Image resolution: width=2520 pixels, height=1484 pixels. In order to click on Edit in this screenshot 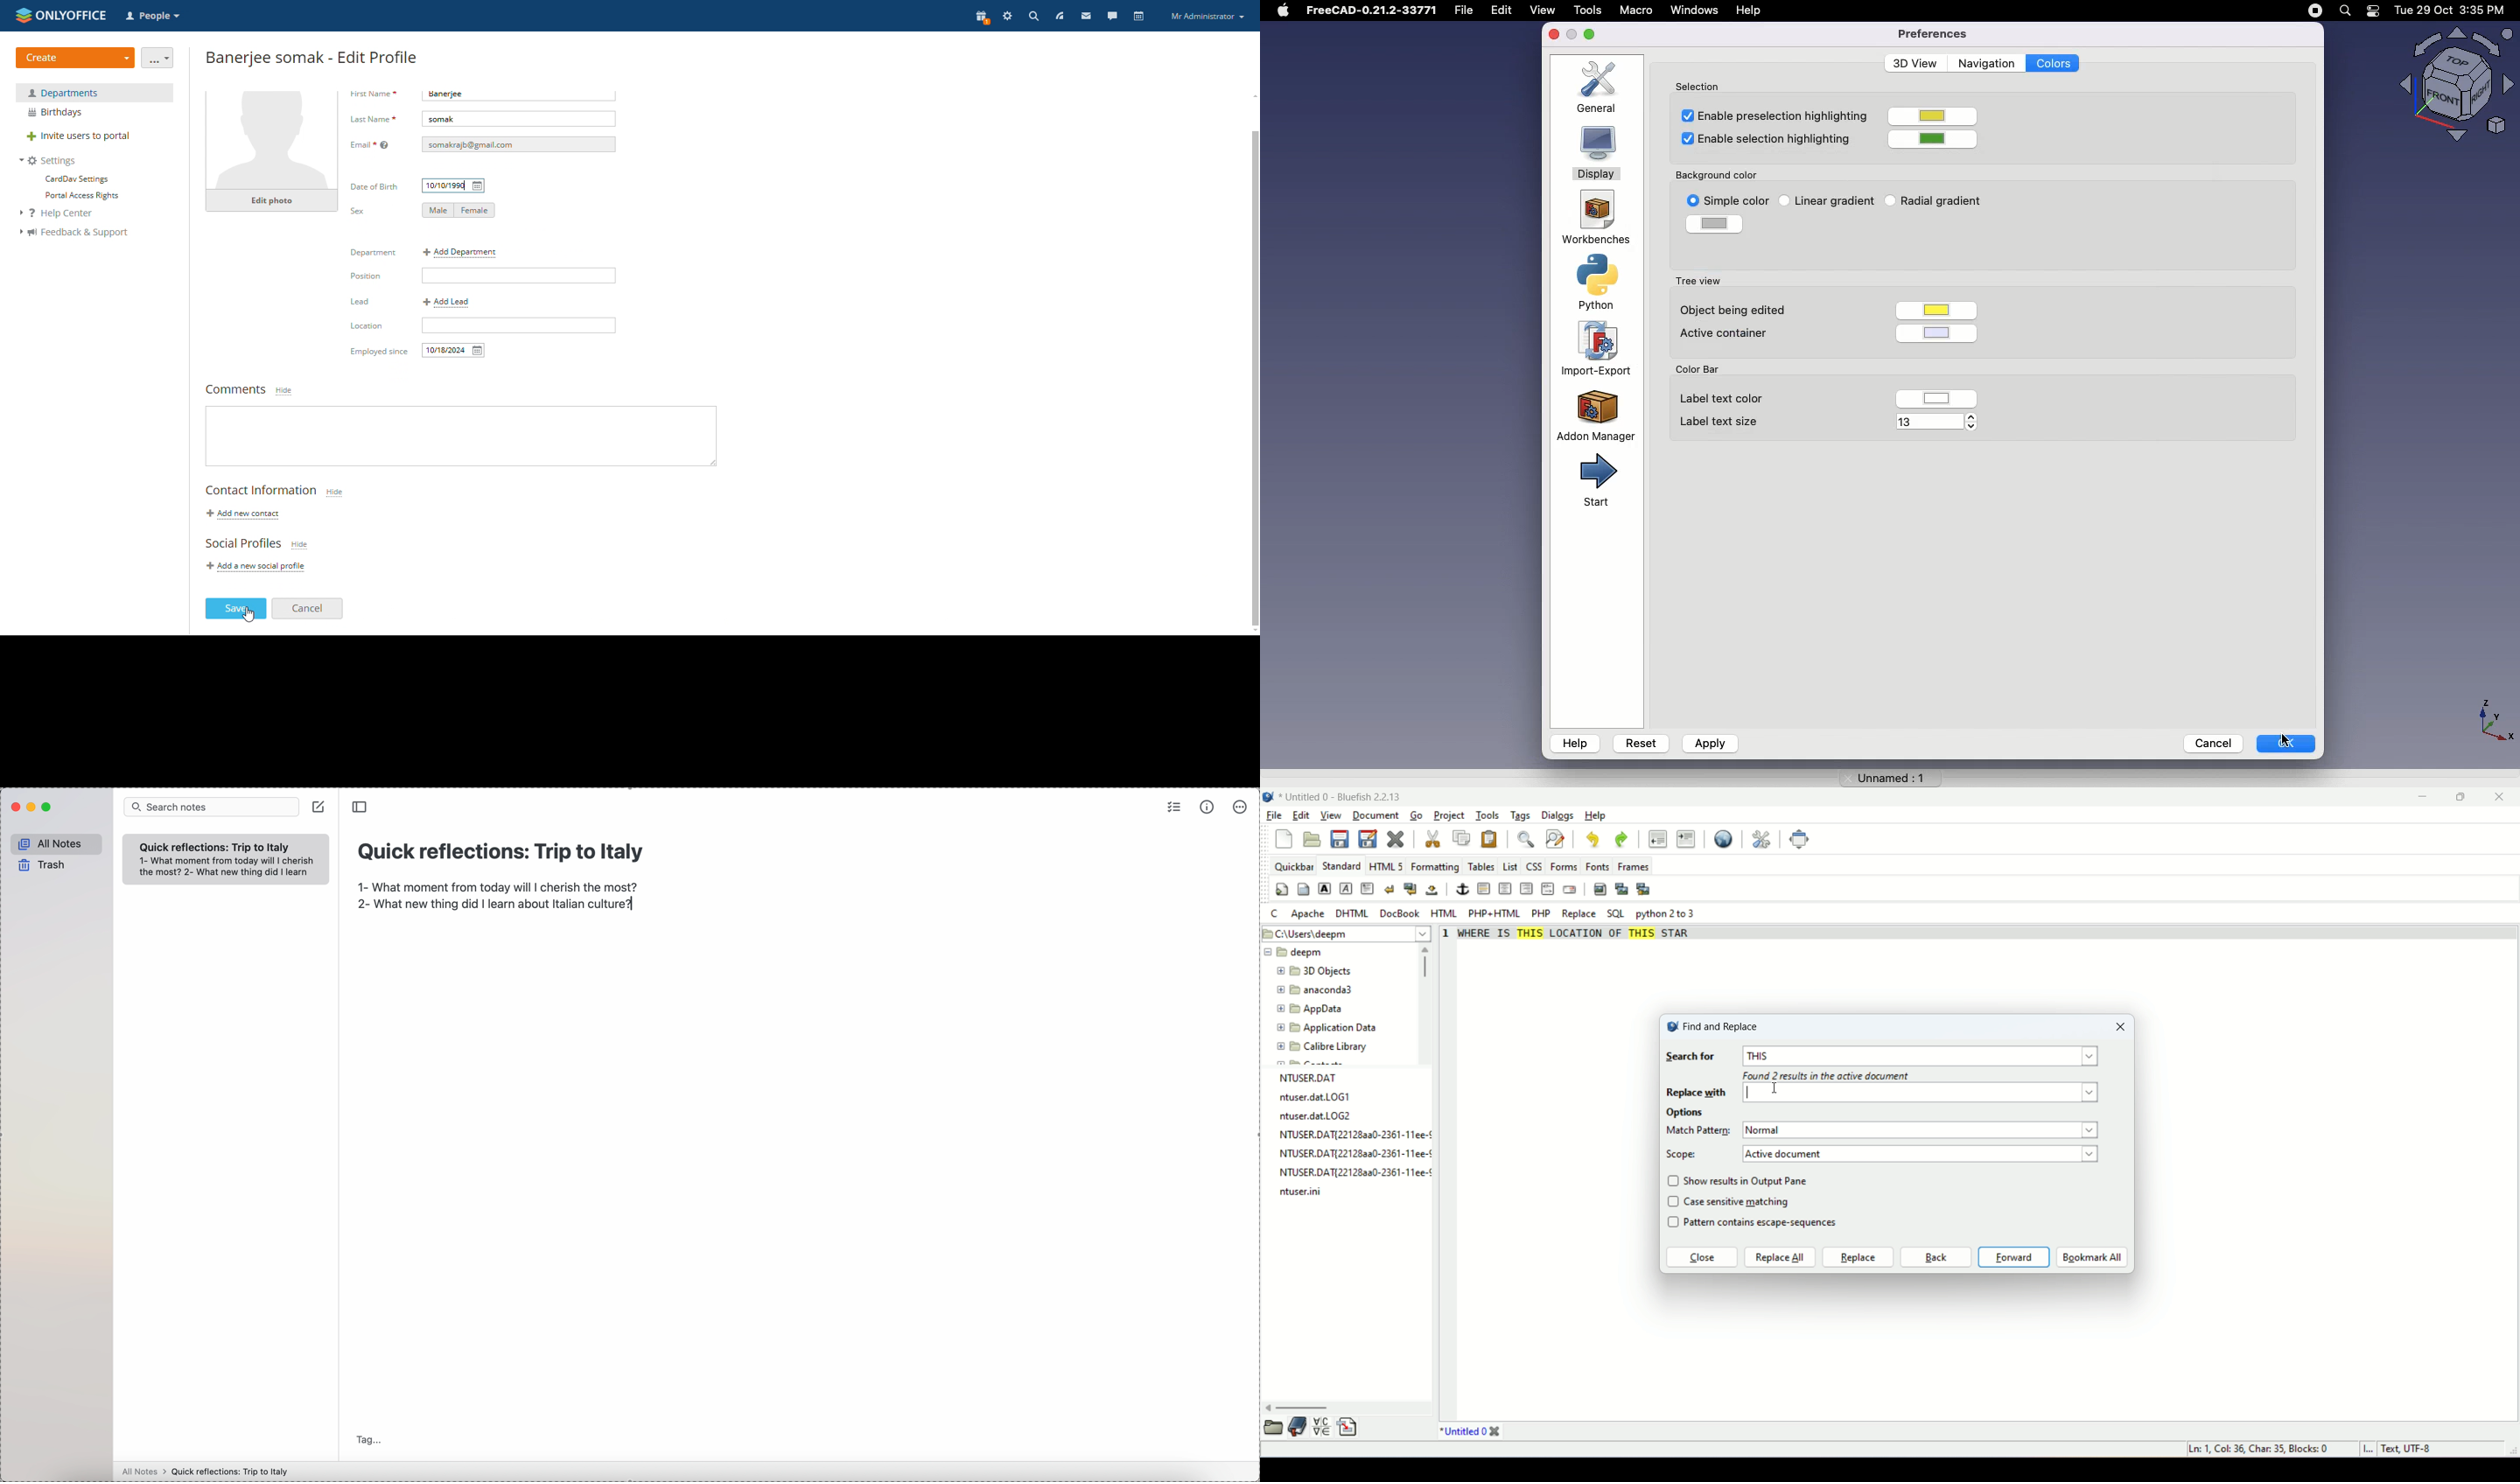, I will do `click(1506, 10)`.